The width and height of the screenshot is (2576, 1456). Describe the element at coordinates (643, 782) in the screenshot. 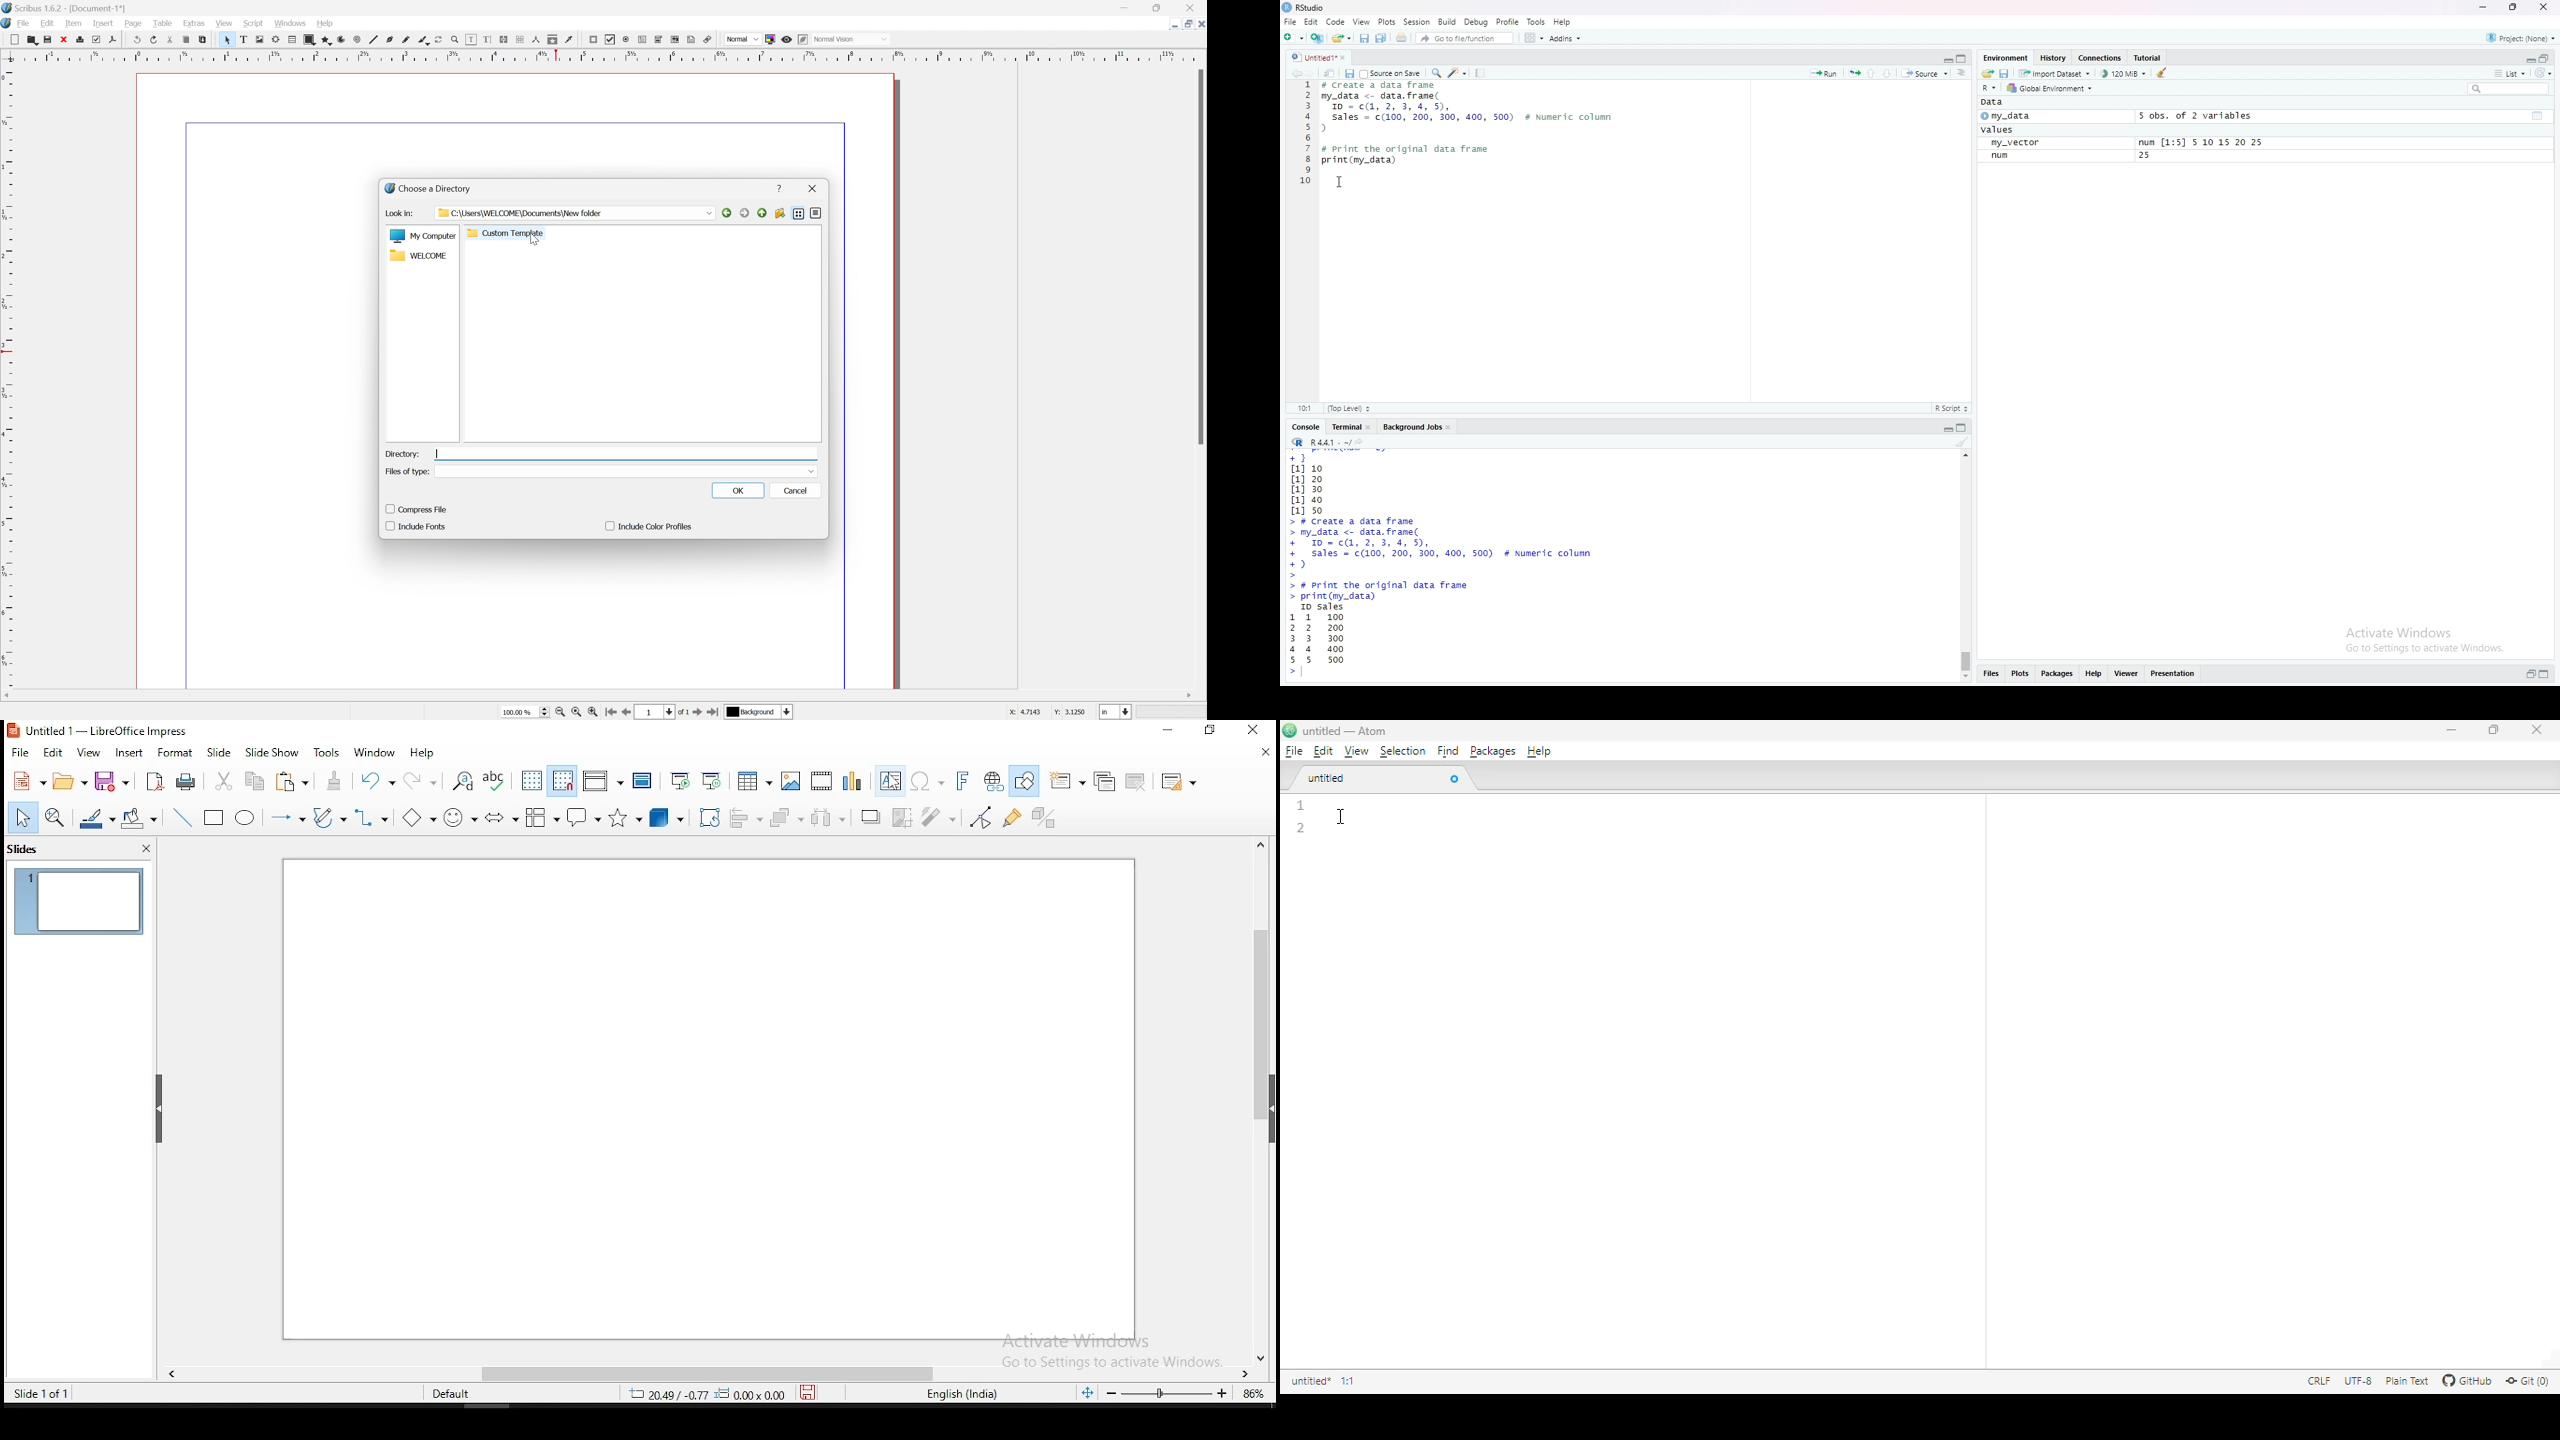

I see `master slide` at that location.